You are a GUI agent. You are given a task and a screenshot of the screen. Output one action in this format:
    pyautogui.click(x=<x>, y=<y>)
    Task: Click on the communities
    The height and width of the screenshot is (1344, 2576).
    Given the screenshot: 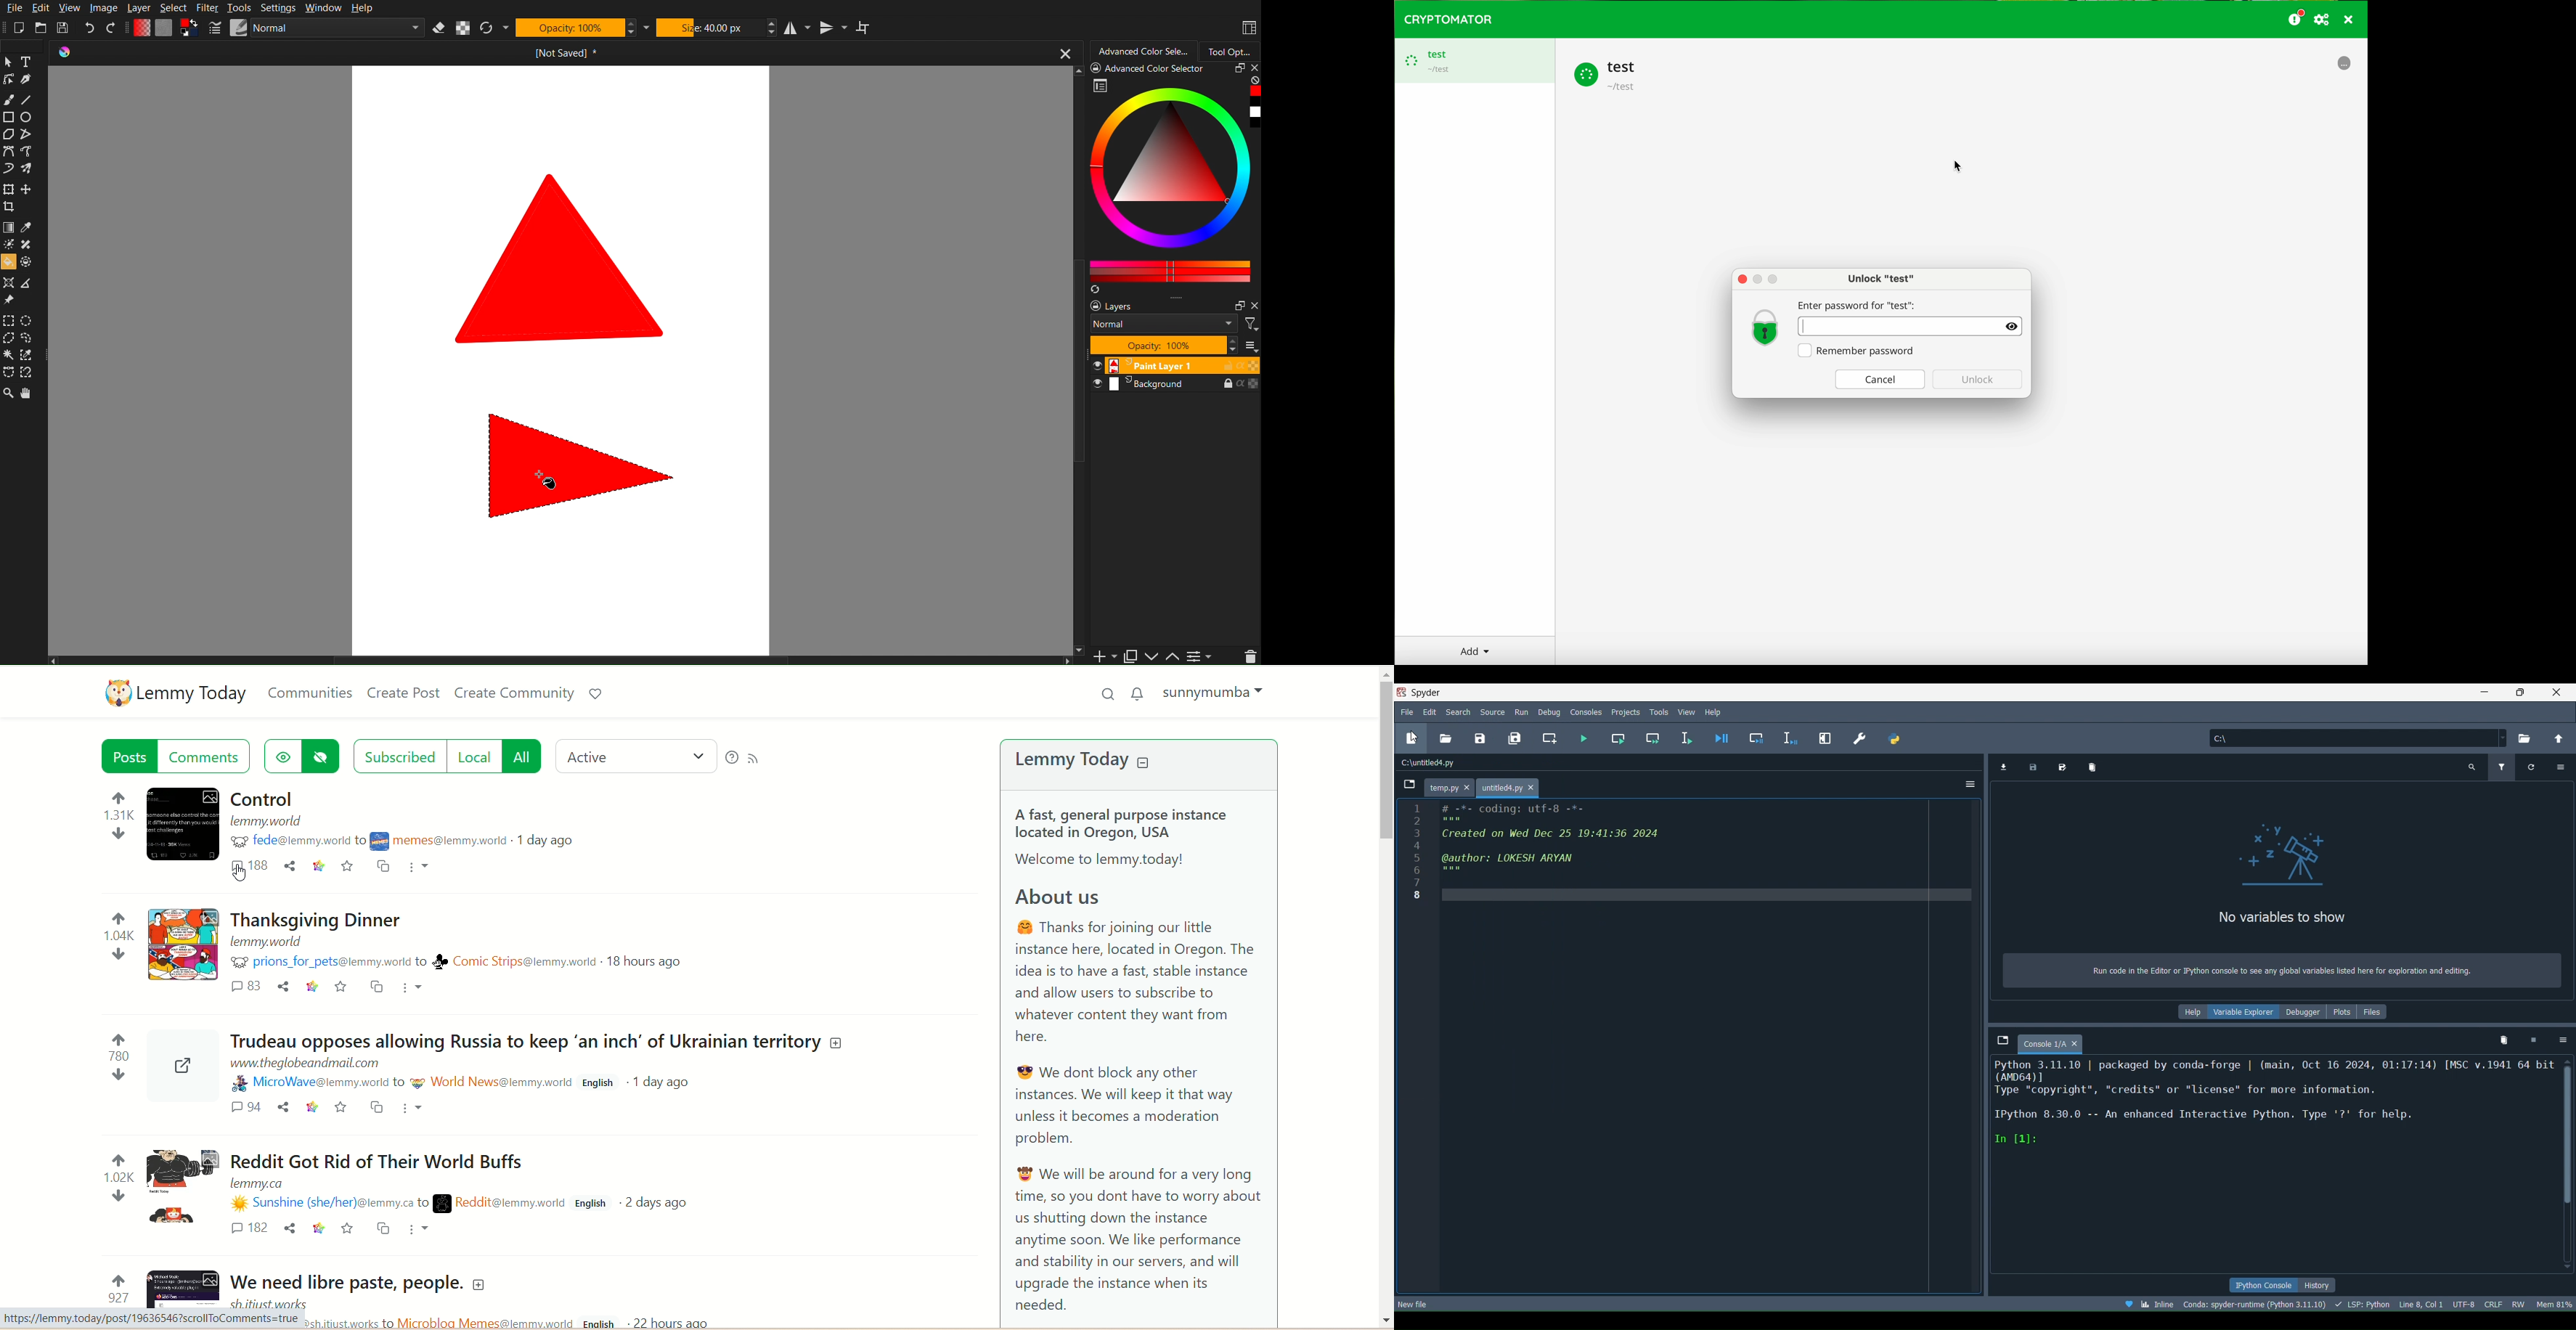 What is the action you would take?
    pyautogui.click(x=311, y=693)
    